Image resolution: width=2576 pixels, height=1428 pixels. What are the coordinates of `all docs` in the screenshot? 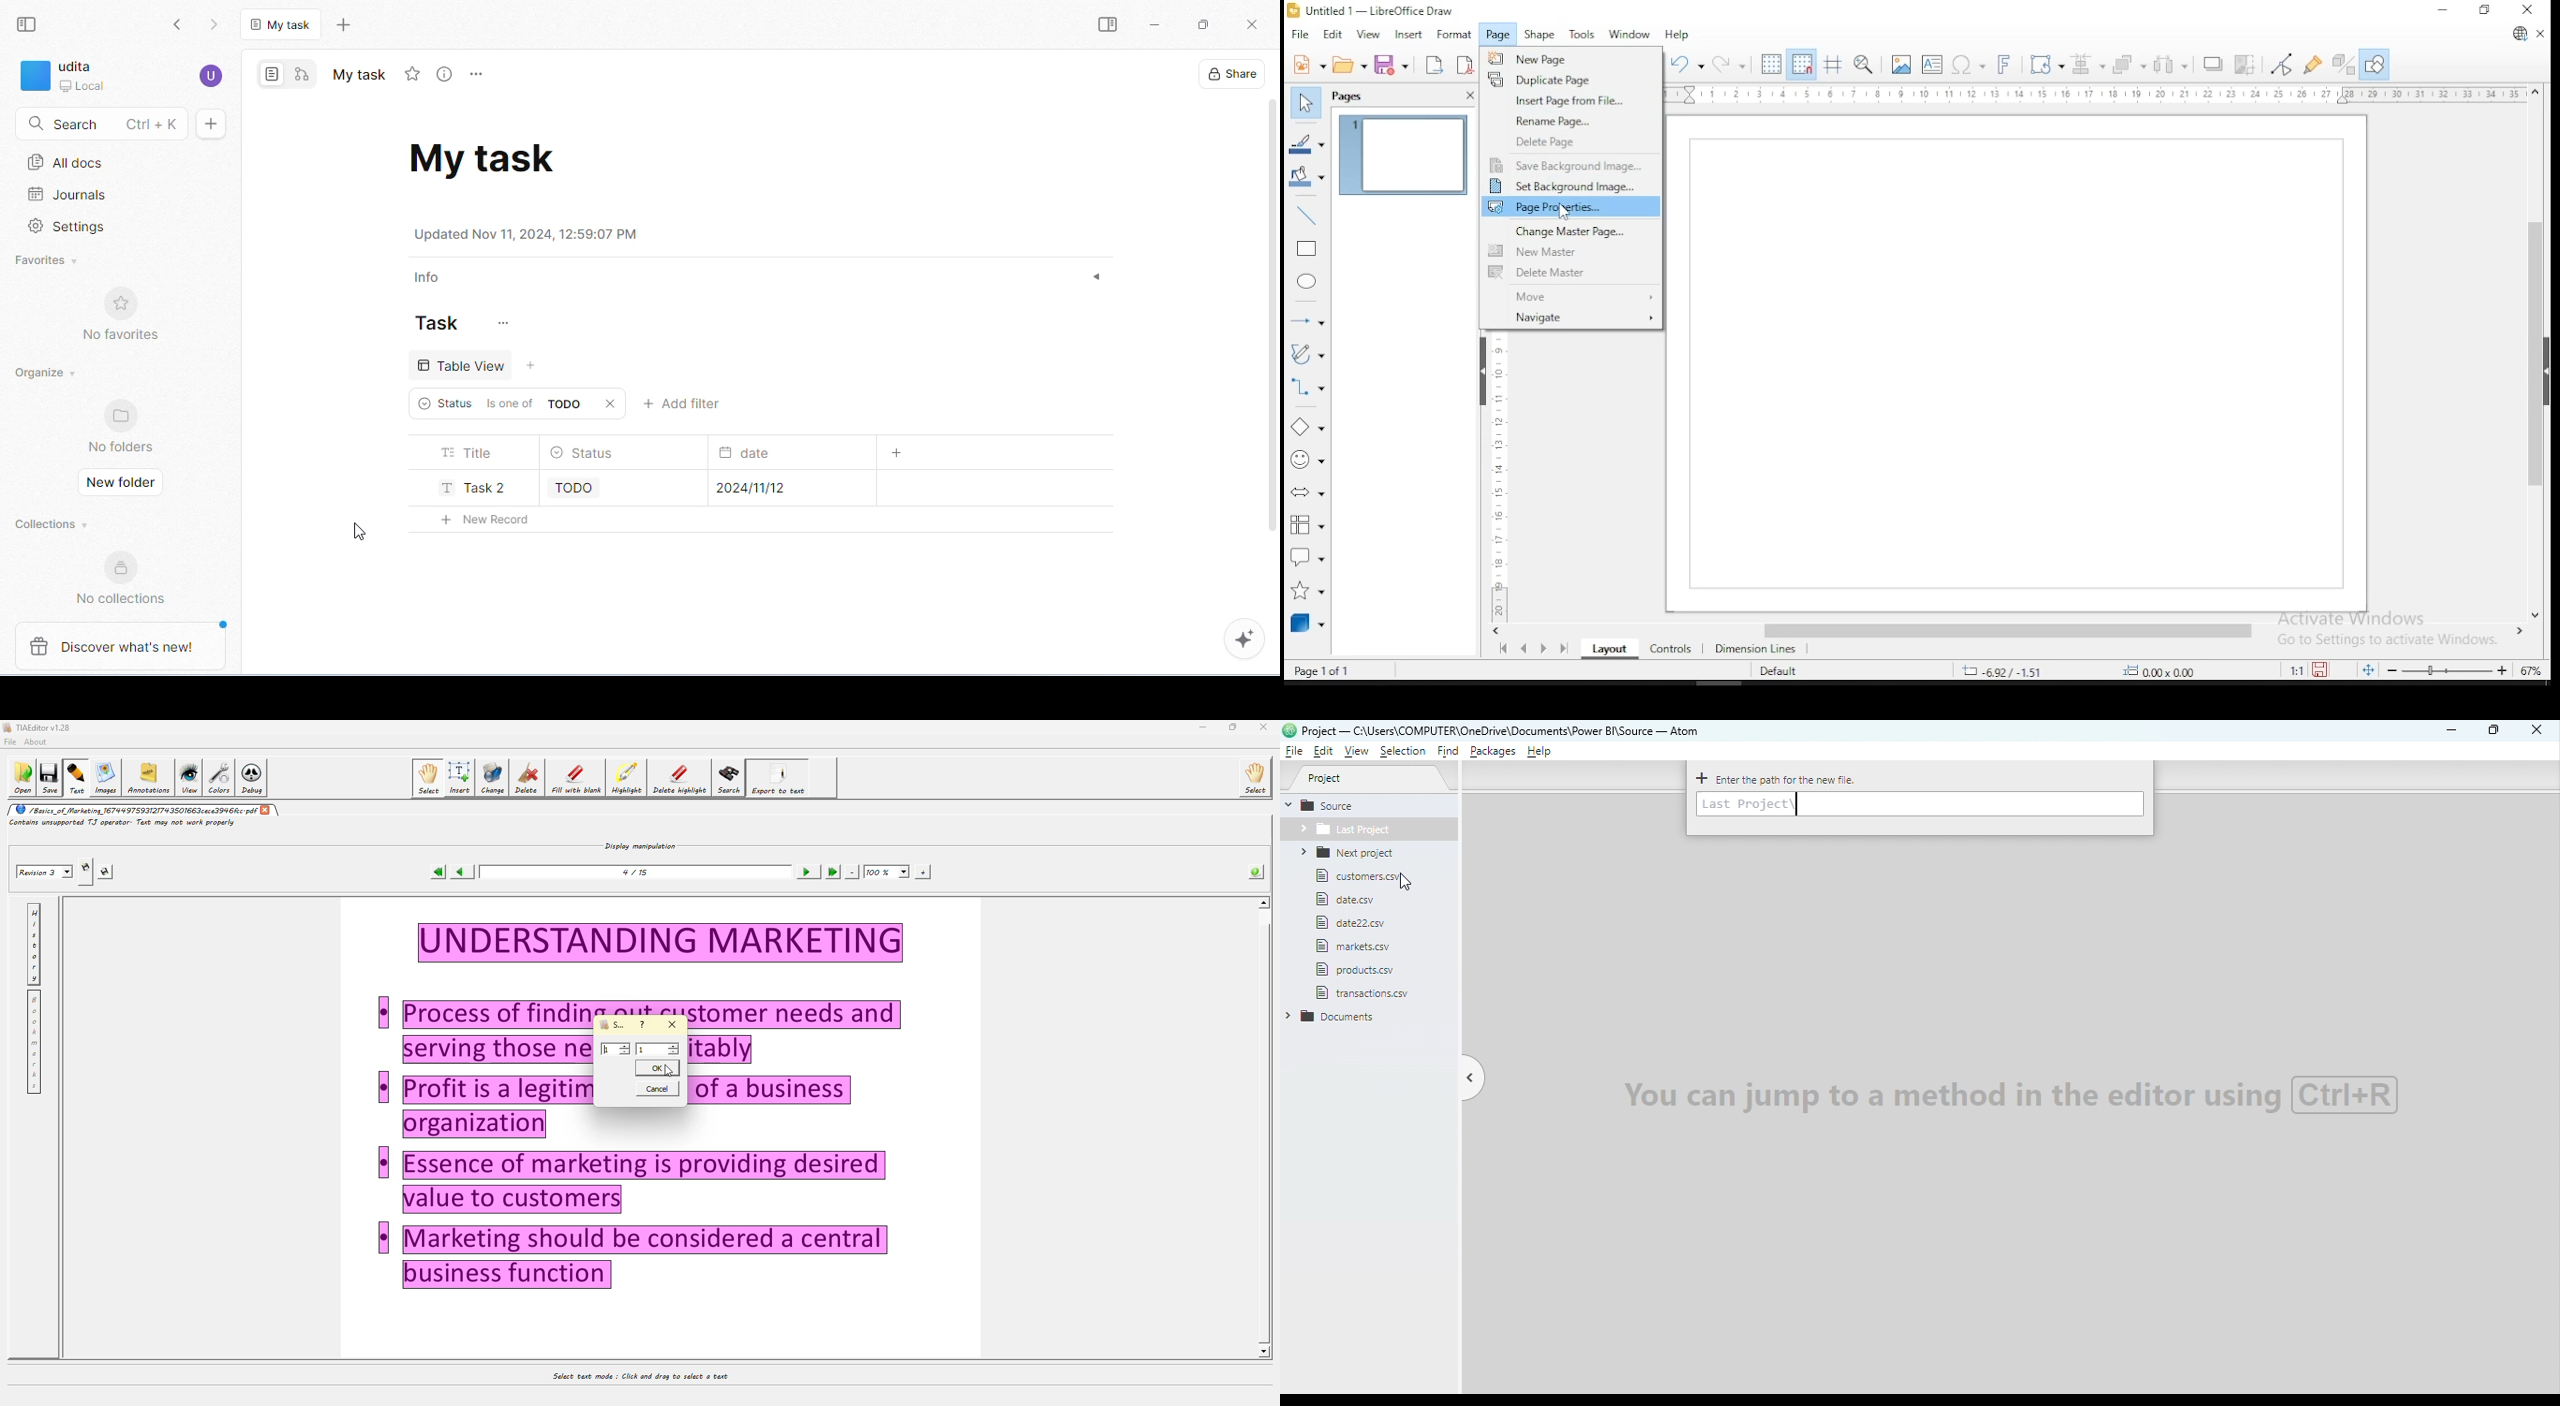 It's located at (67, 162).